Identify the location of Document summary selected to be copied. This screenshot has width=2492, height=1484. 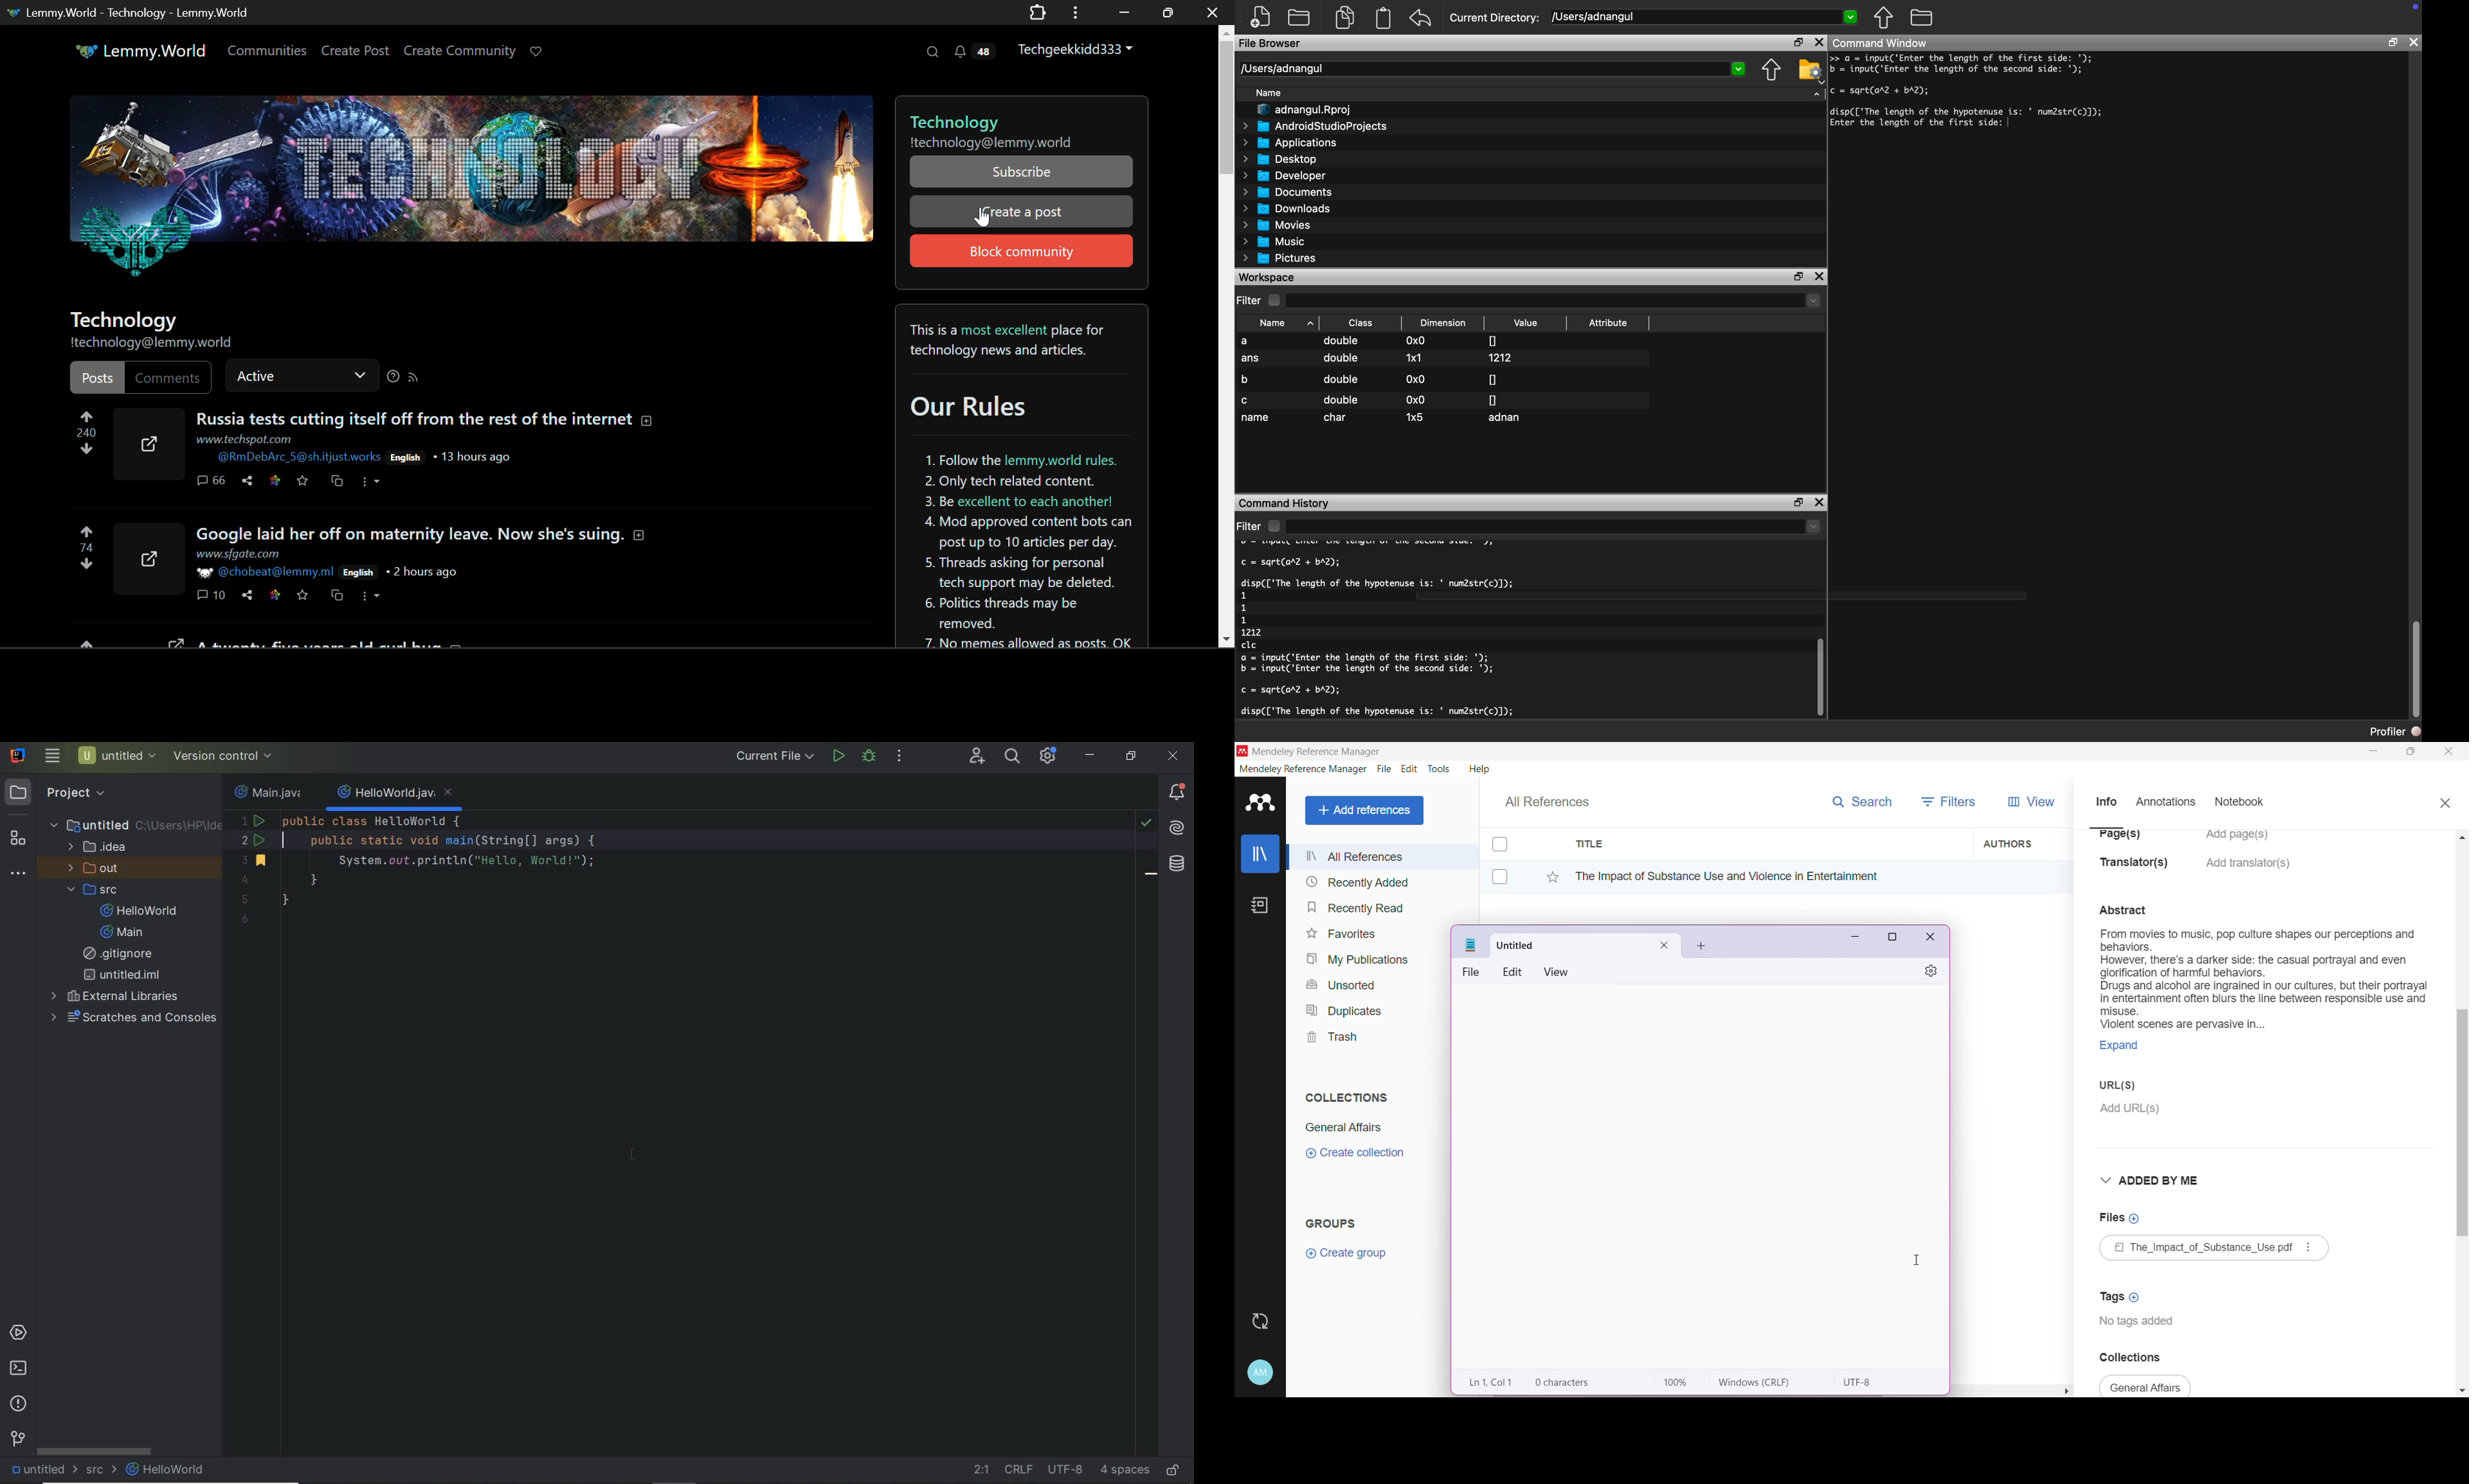
(2263, 997).